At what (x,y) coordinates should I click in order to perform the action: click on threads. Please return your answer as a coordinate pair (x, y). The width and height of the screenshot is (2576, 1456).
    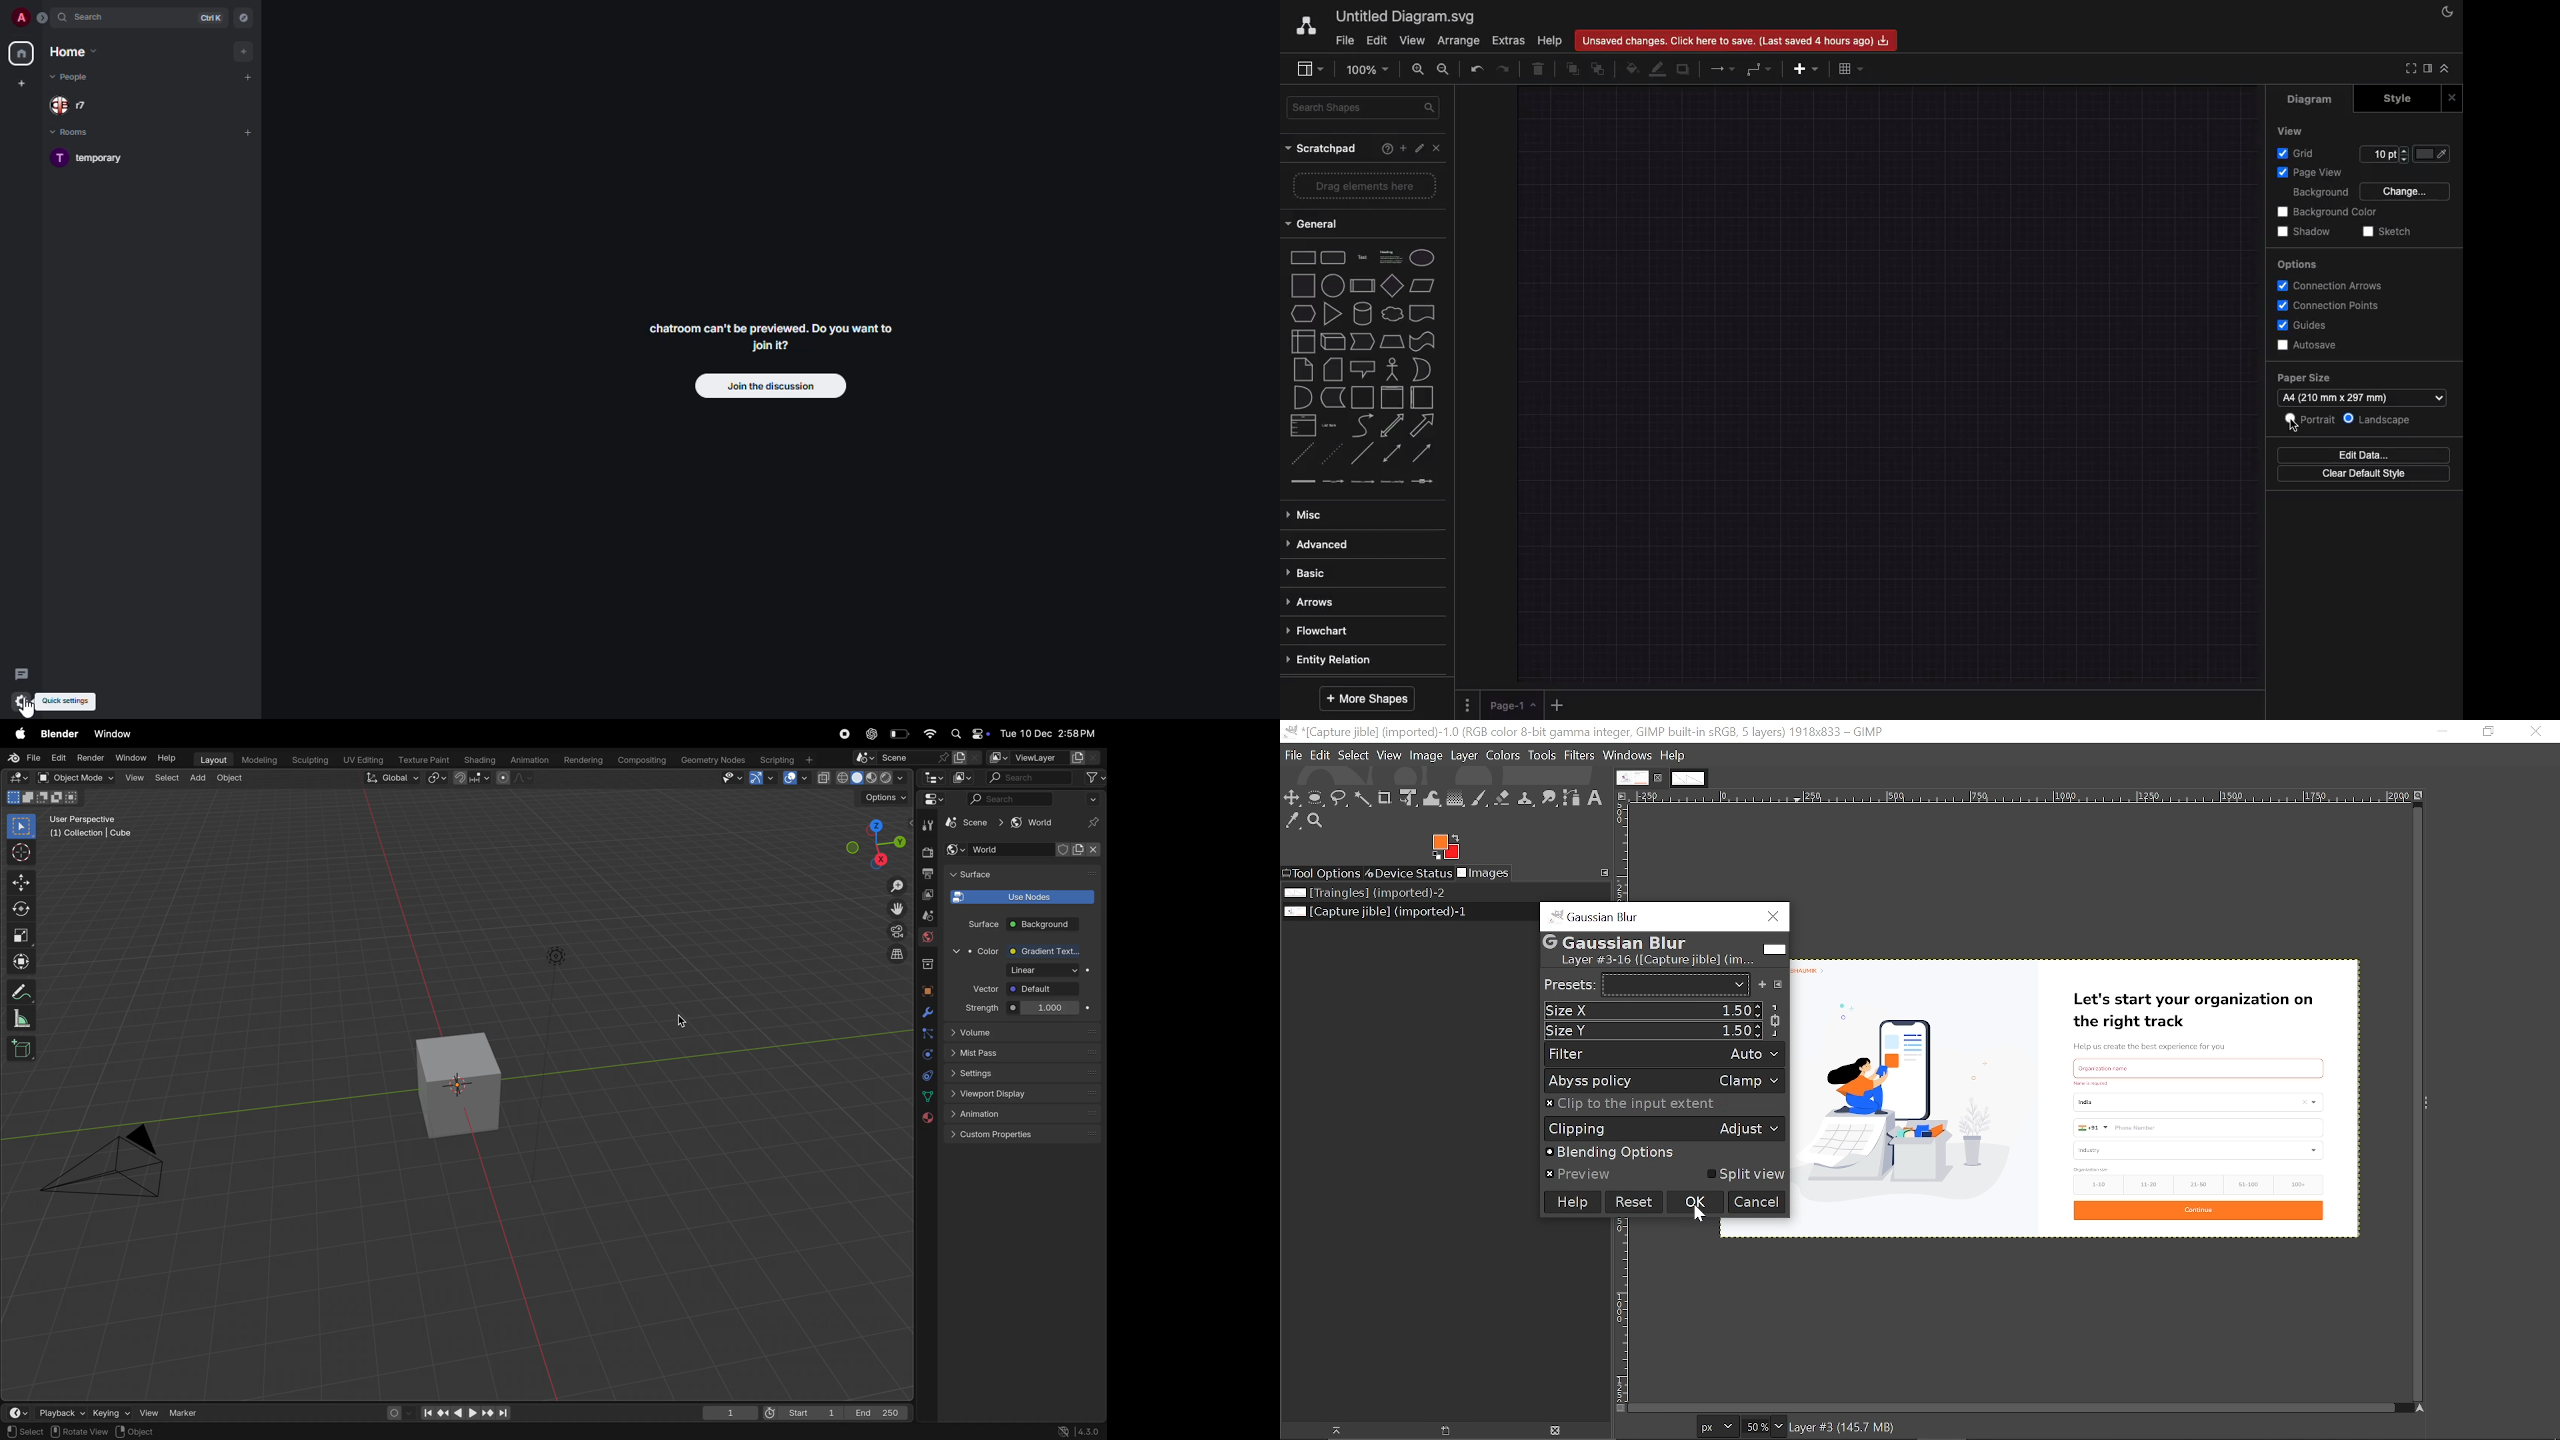
    Looking at the image, I should click on (21, 671).